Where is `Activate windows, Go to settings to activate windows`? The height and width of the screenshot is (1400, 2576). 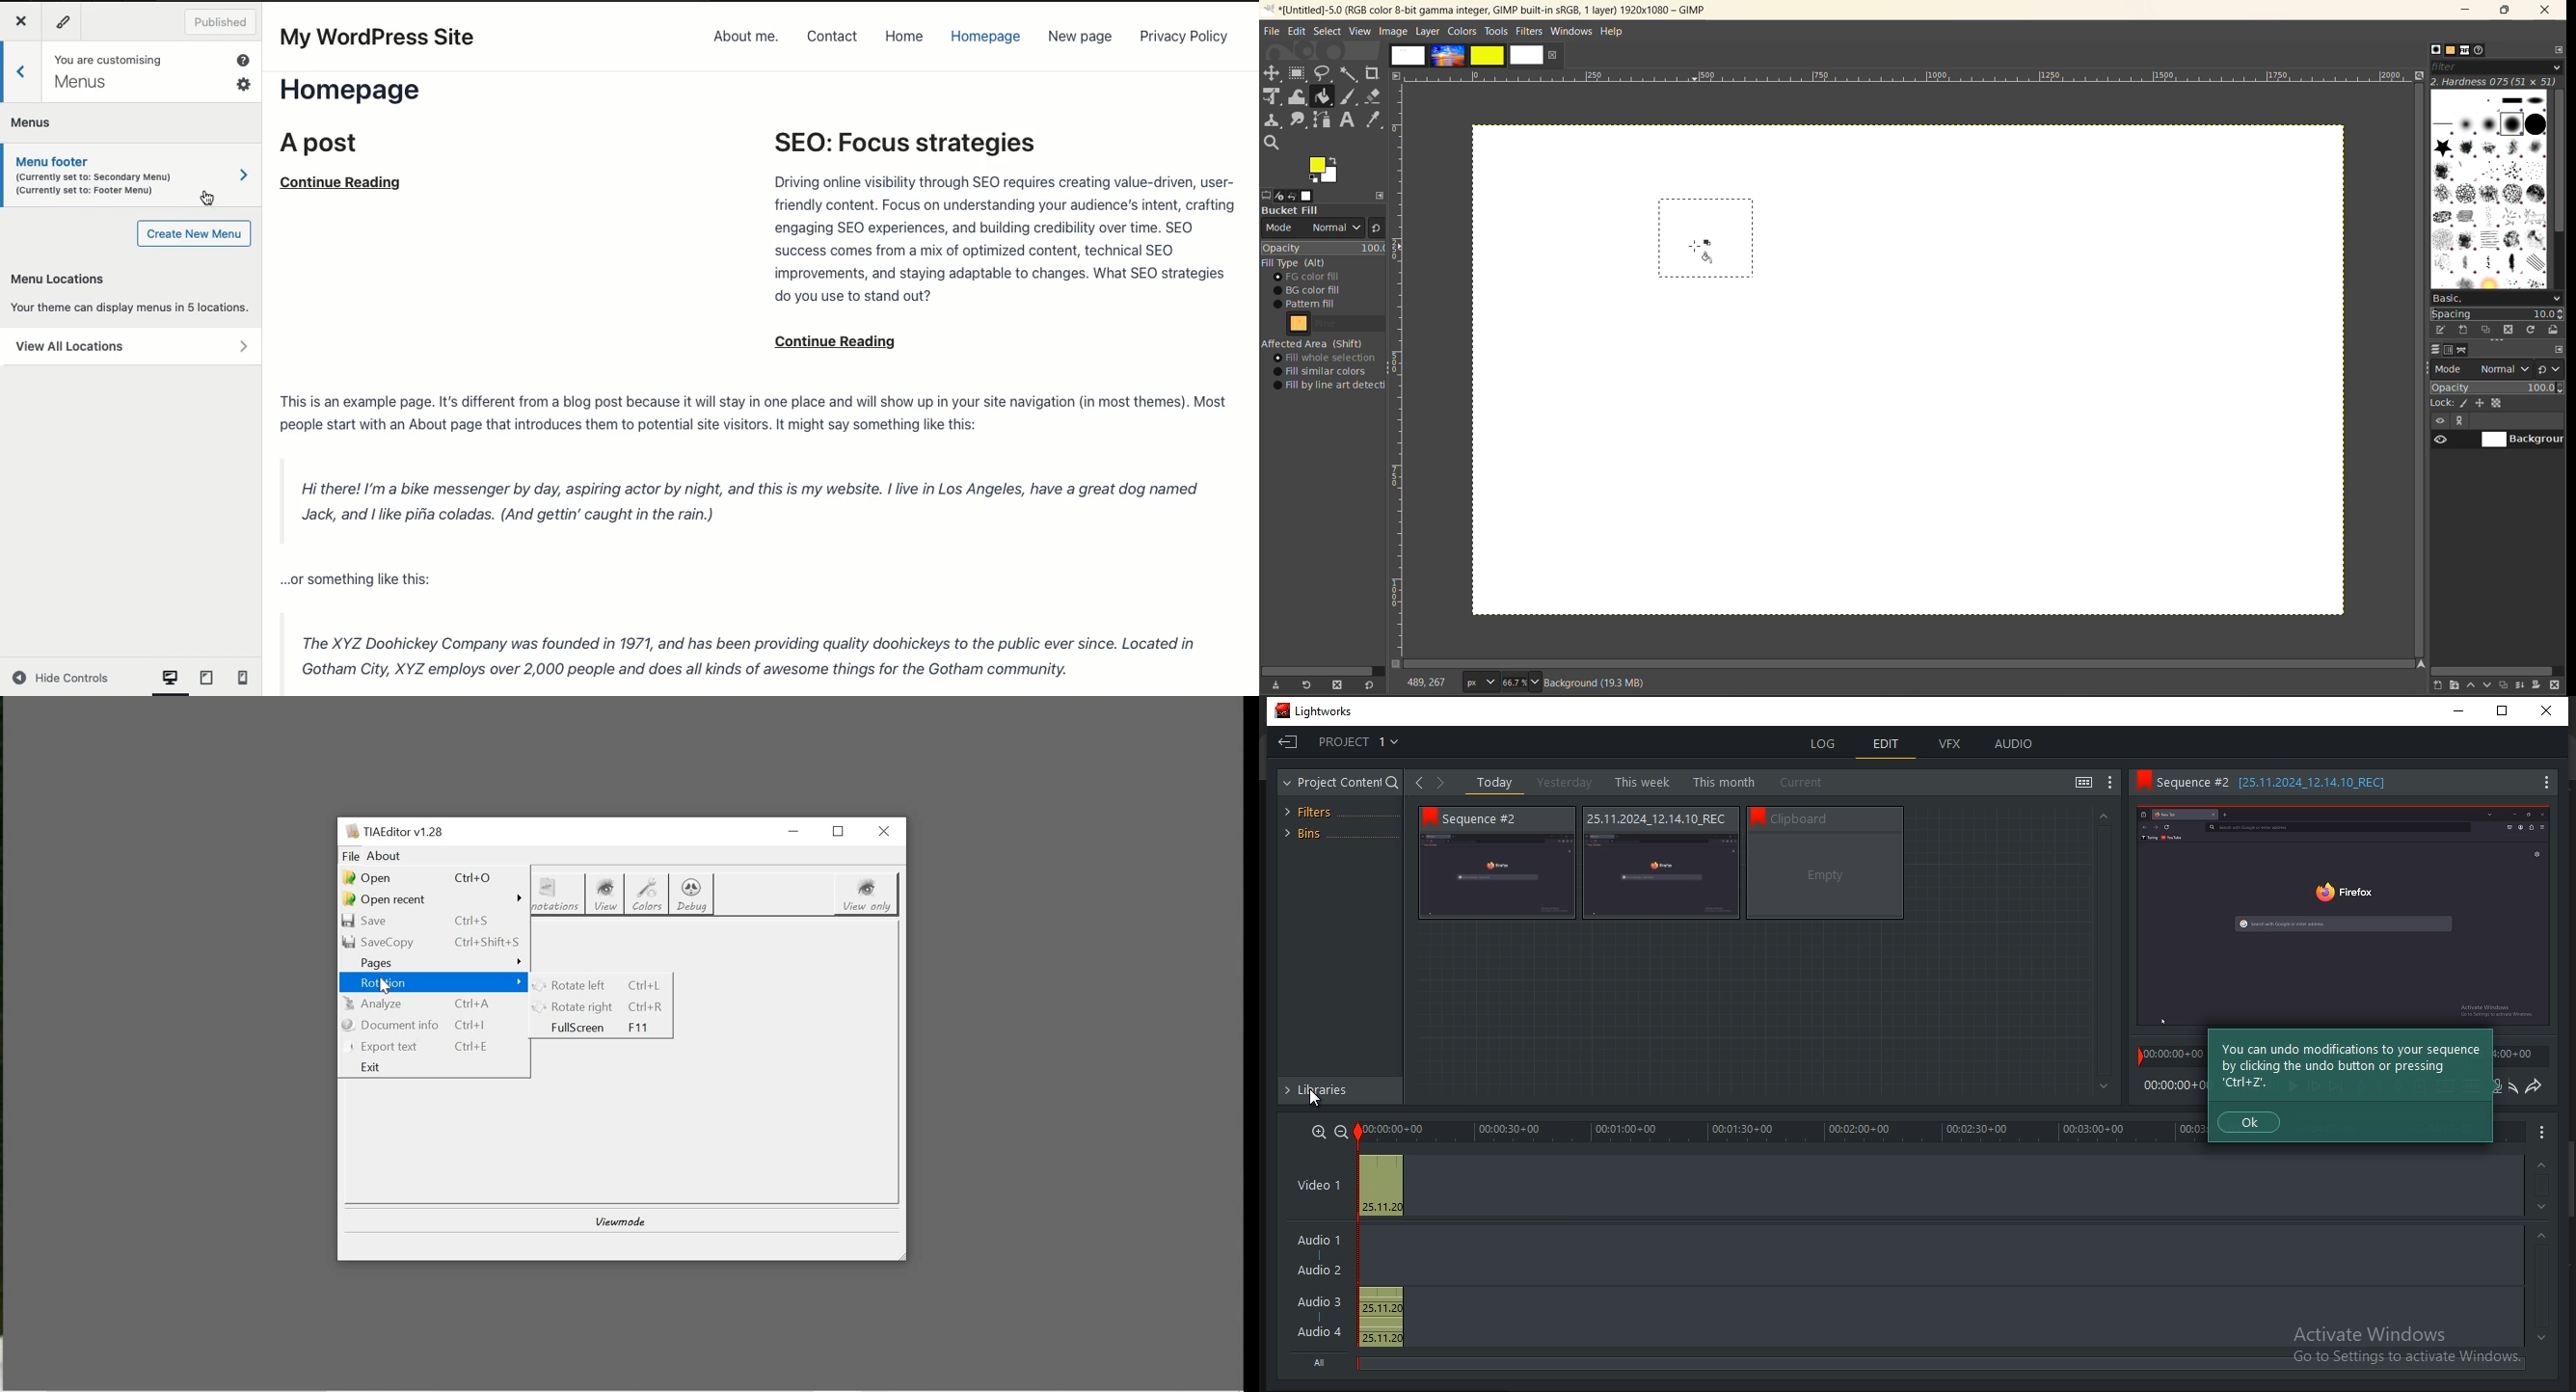
Activate windows, Go to settings to activate windows is located at coordinates (2405, 1346).